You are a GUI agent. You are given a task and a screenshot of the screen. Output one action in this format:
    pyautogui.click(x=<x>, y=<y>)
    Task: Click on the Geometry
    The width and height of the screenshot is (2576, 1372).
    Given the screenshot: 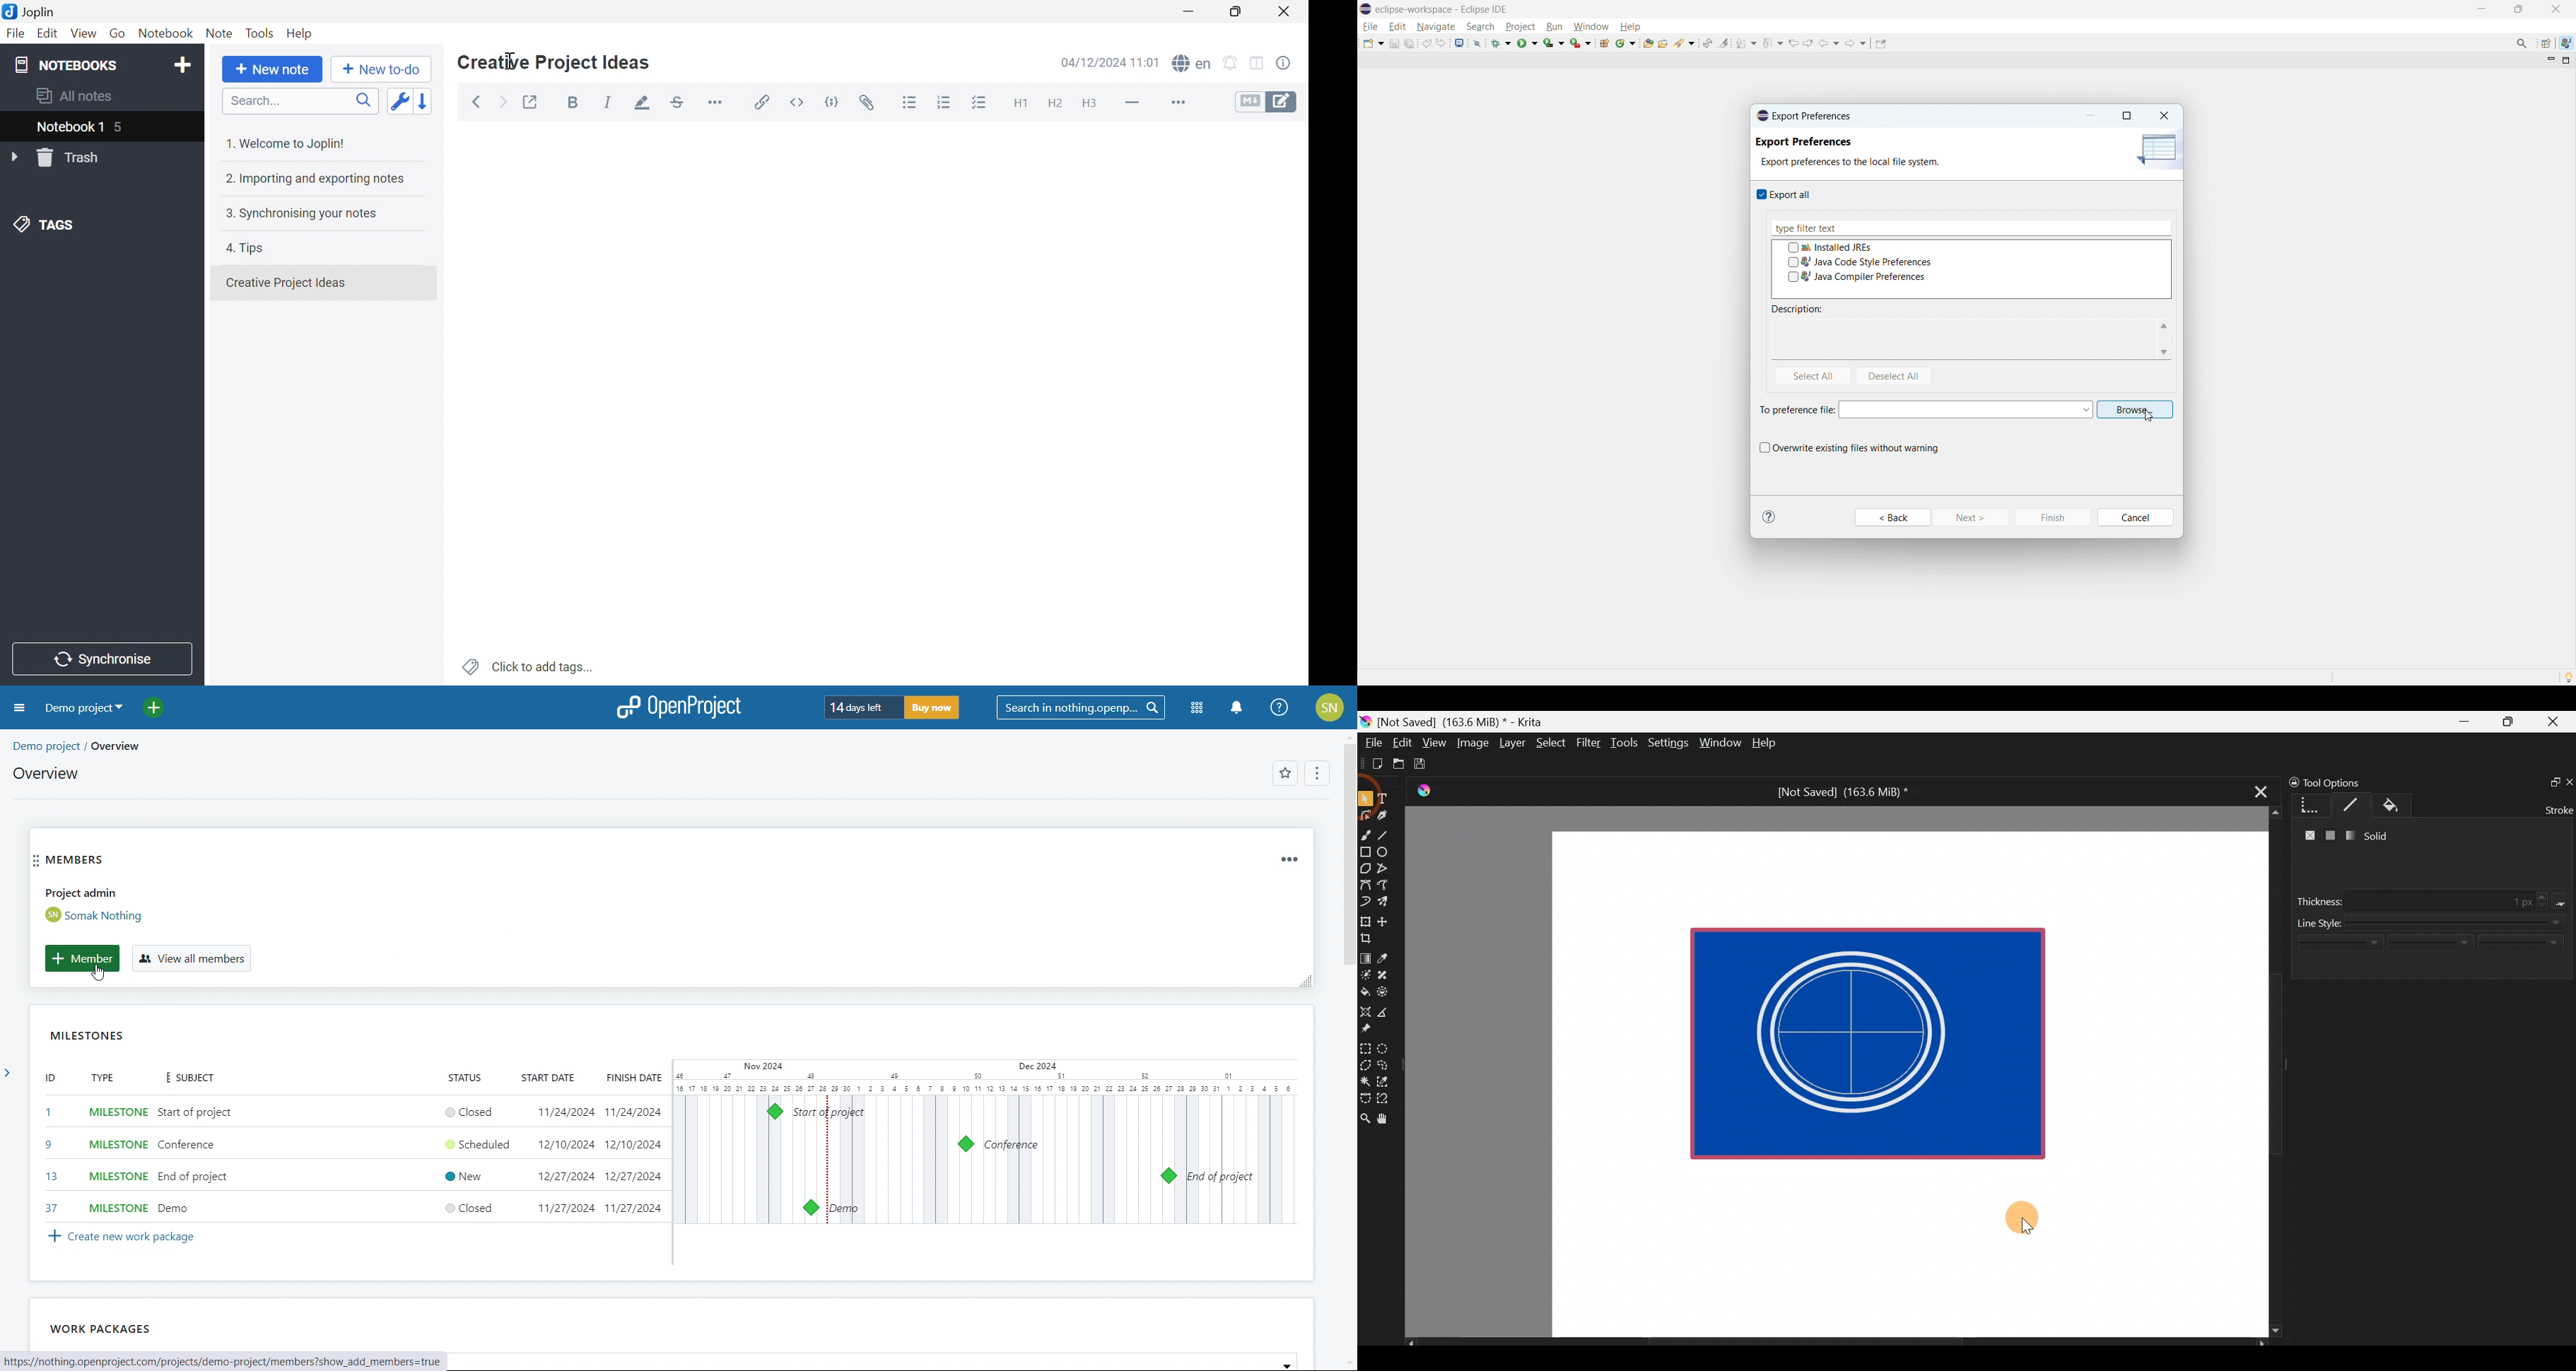 What is the action you would take?
    pyautogui.click(x=2313, y=804)
    